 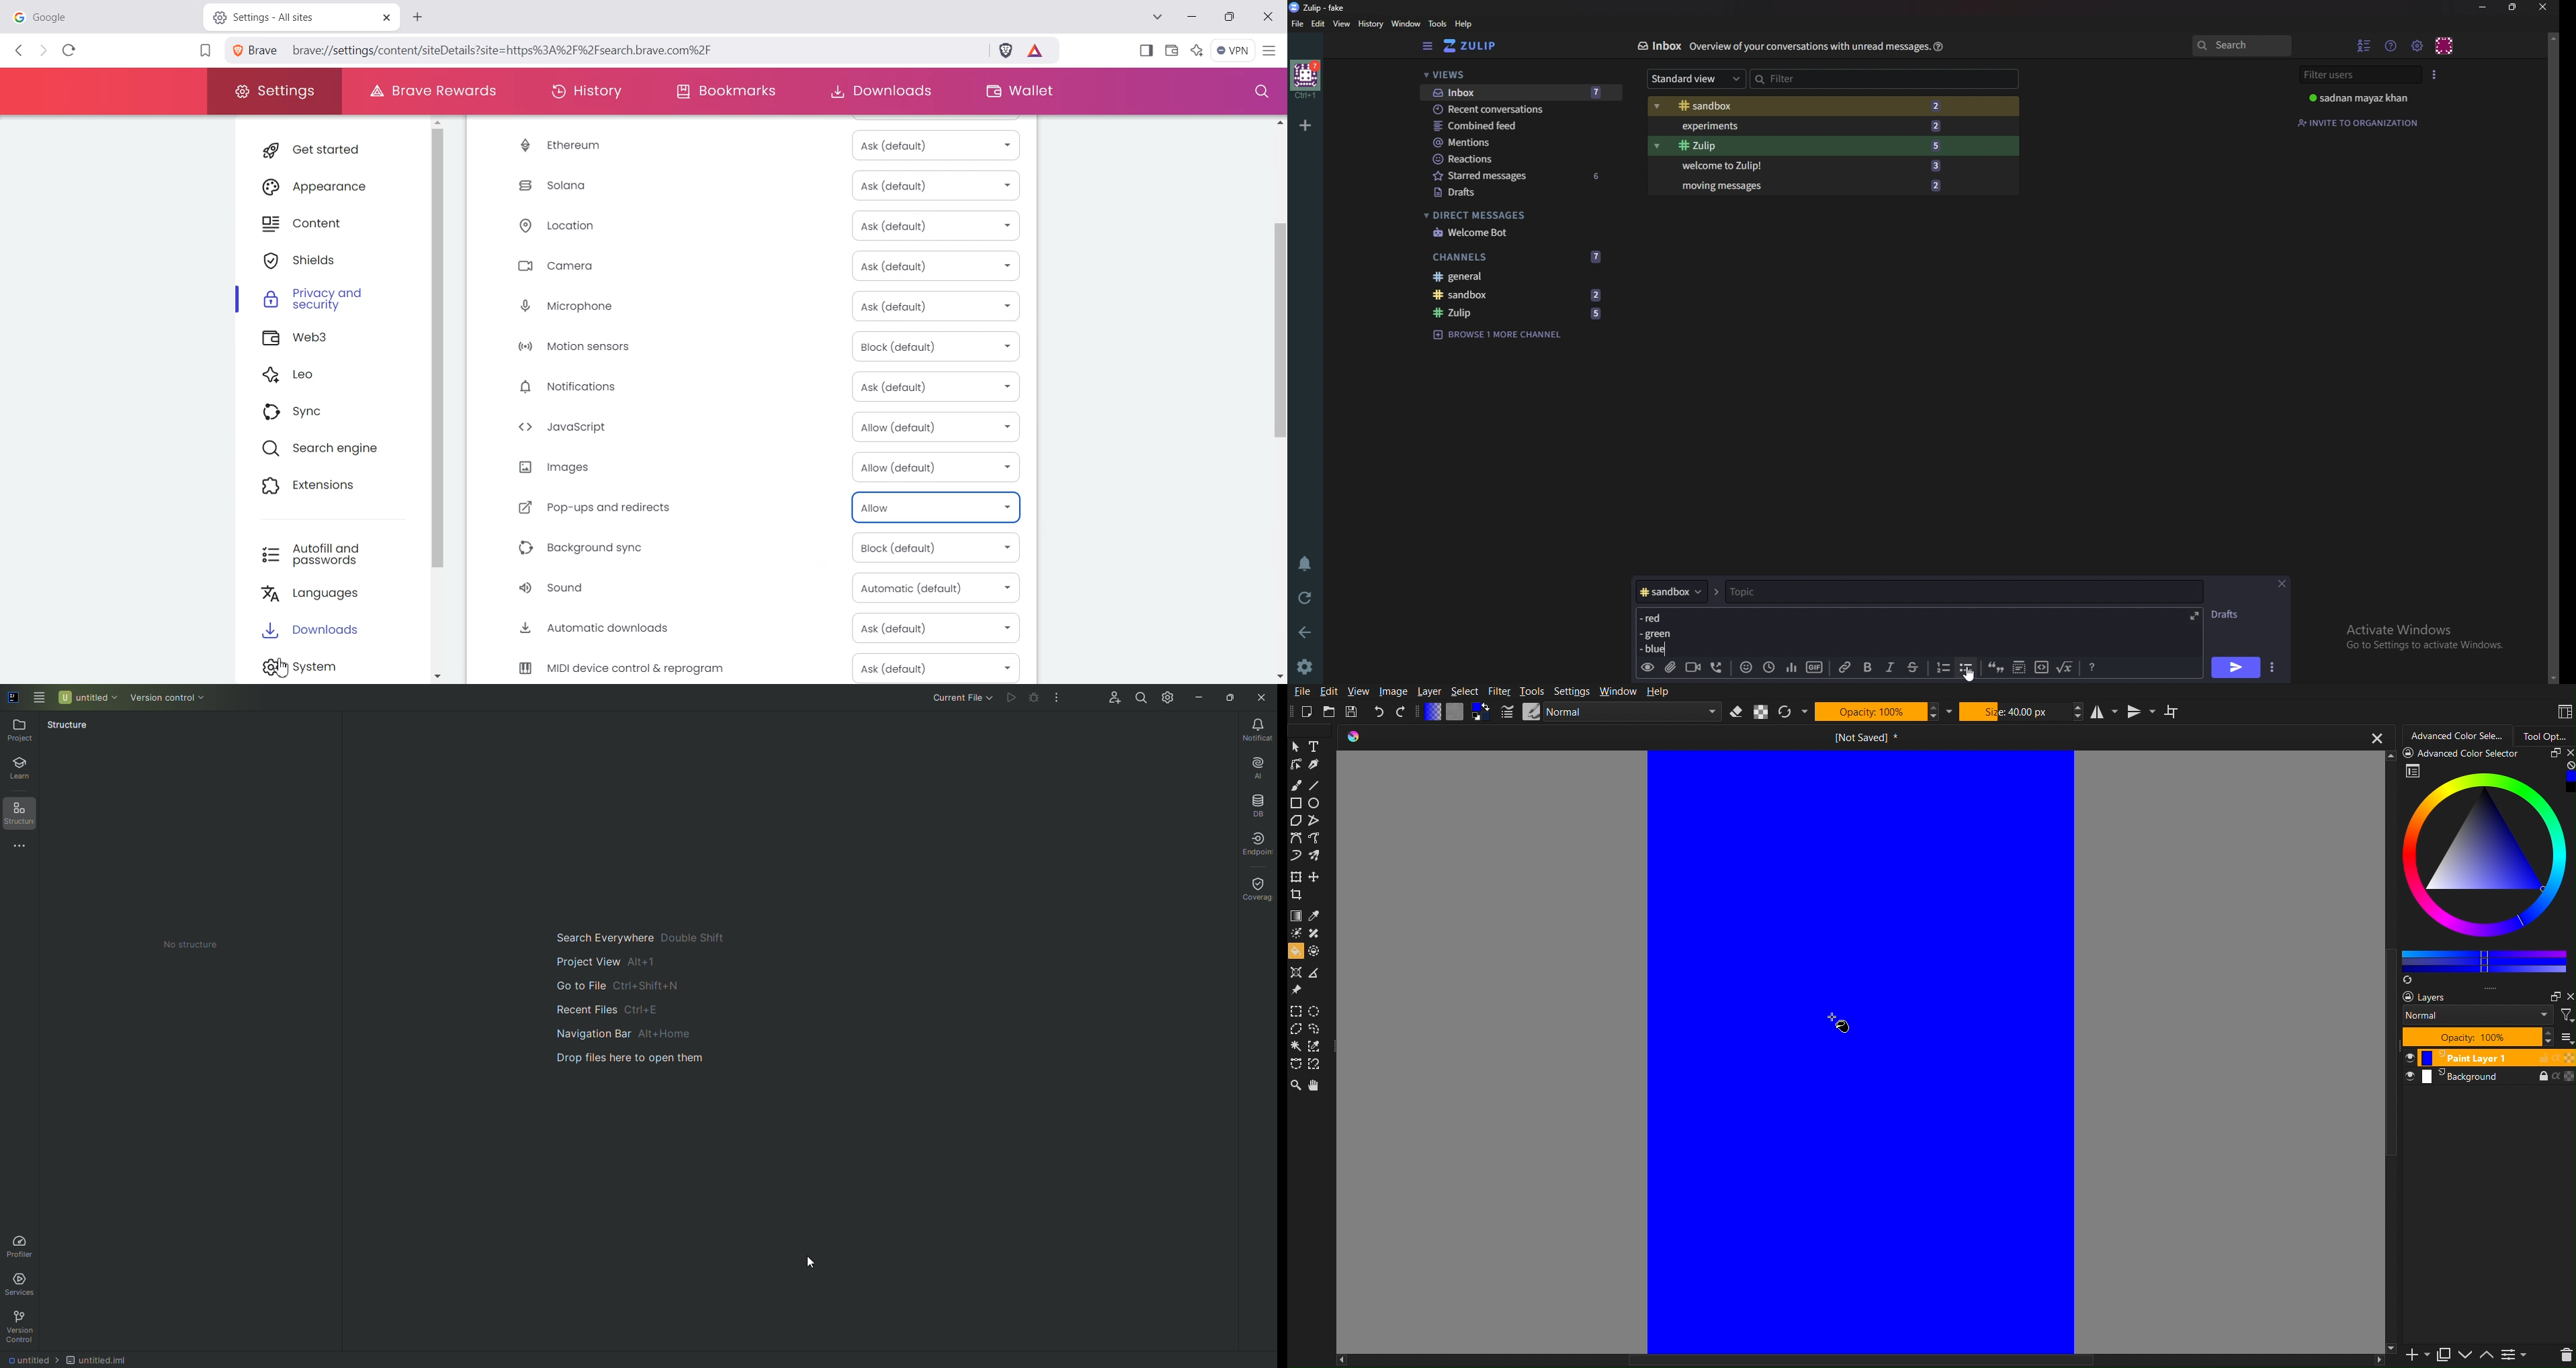 What do you see at coordinates (1438, 23) in the screenshot?
I see `Tools` at bounding box center [1438, 23].